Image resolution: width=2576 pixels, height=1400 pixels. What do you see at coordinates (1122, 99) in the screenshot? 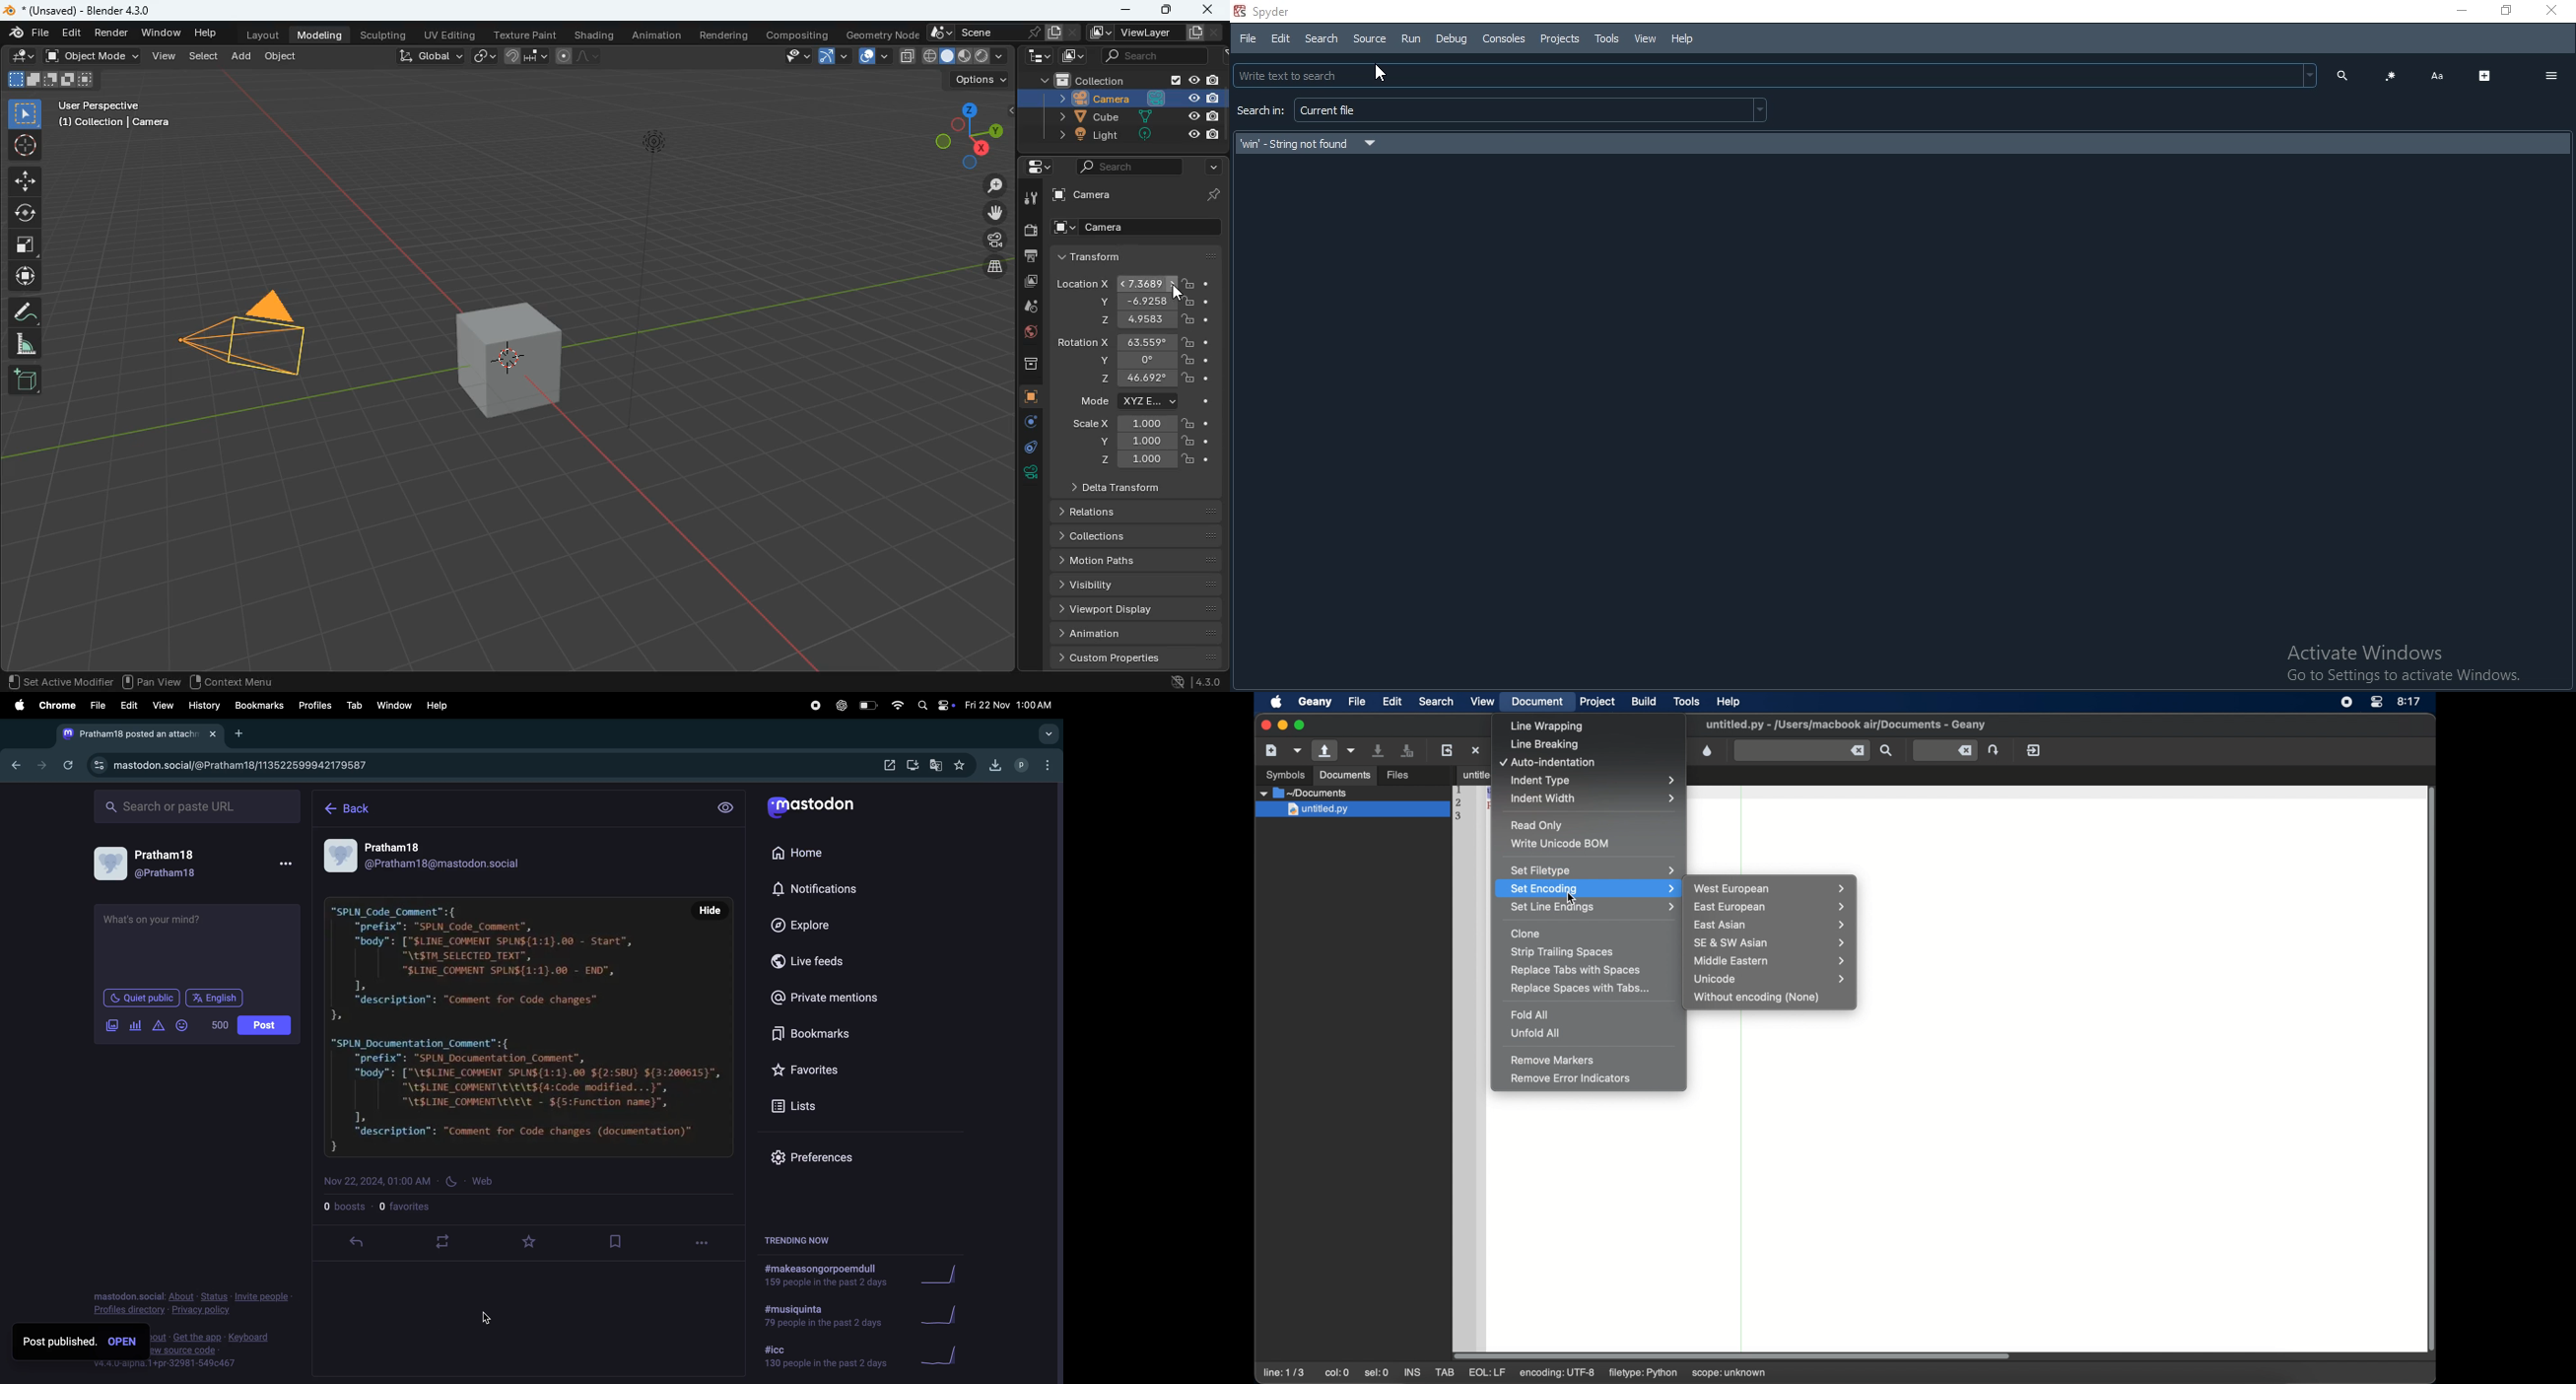
I see `camera` at bounding box center [1122, 99].